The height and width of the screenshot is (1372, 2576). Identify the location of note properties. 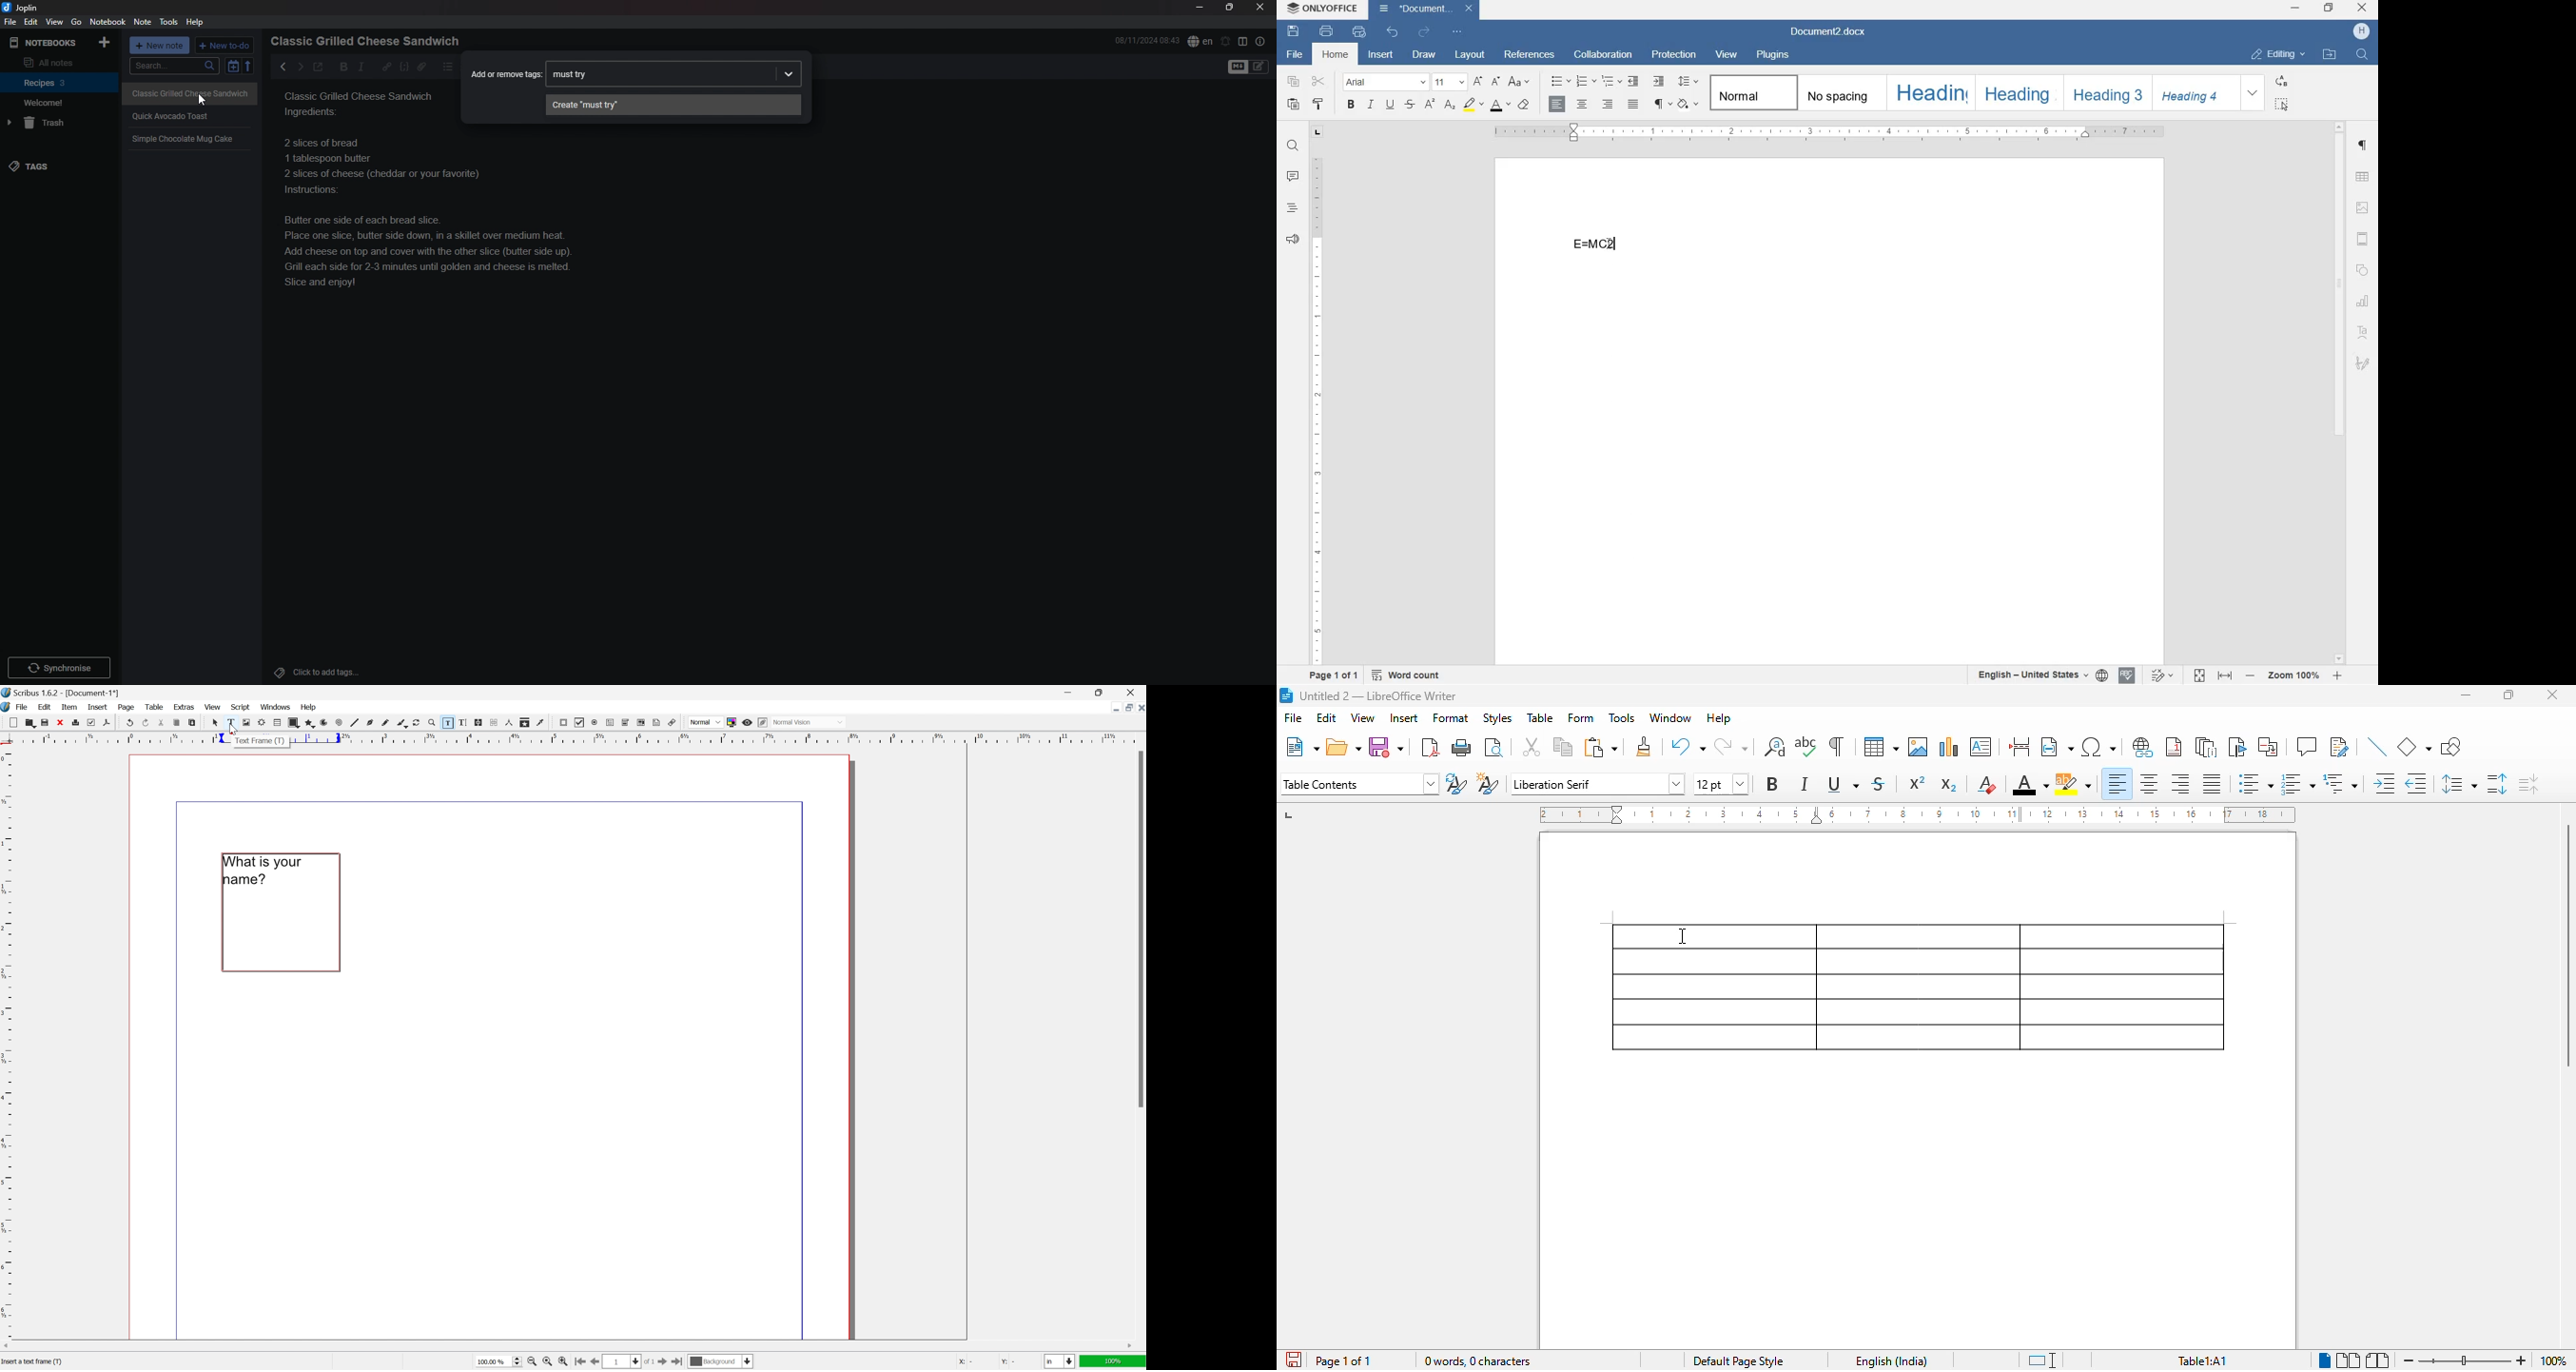
(1261, 41).